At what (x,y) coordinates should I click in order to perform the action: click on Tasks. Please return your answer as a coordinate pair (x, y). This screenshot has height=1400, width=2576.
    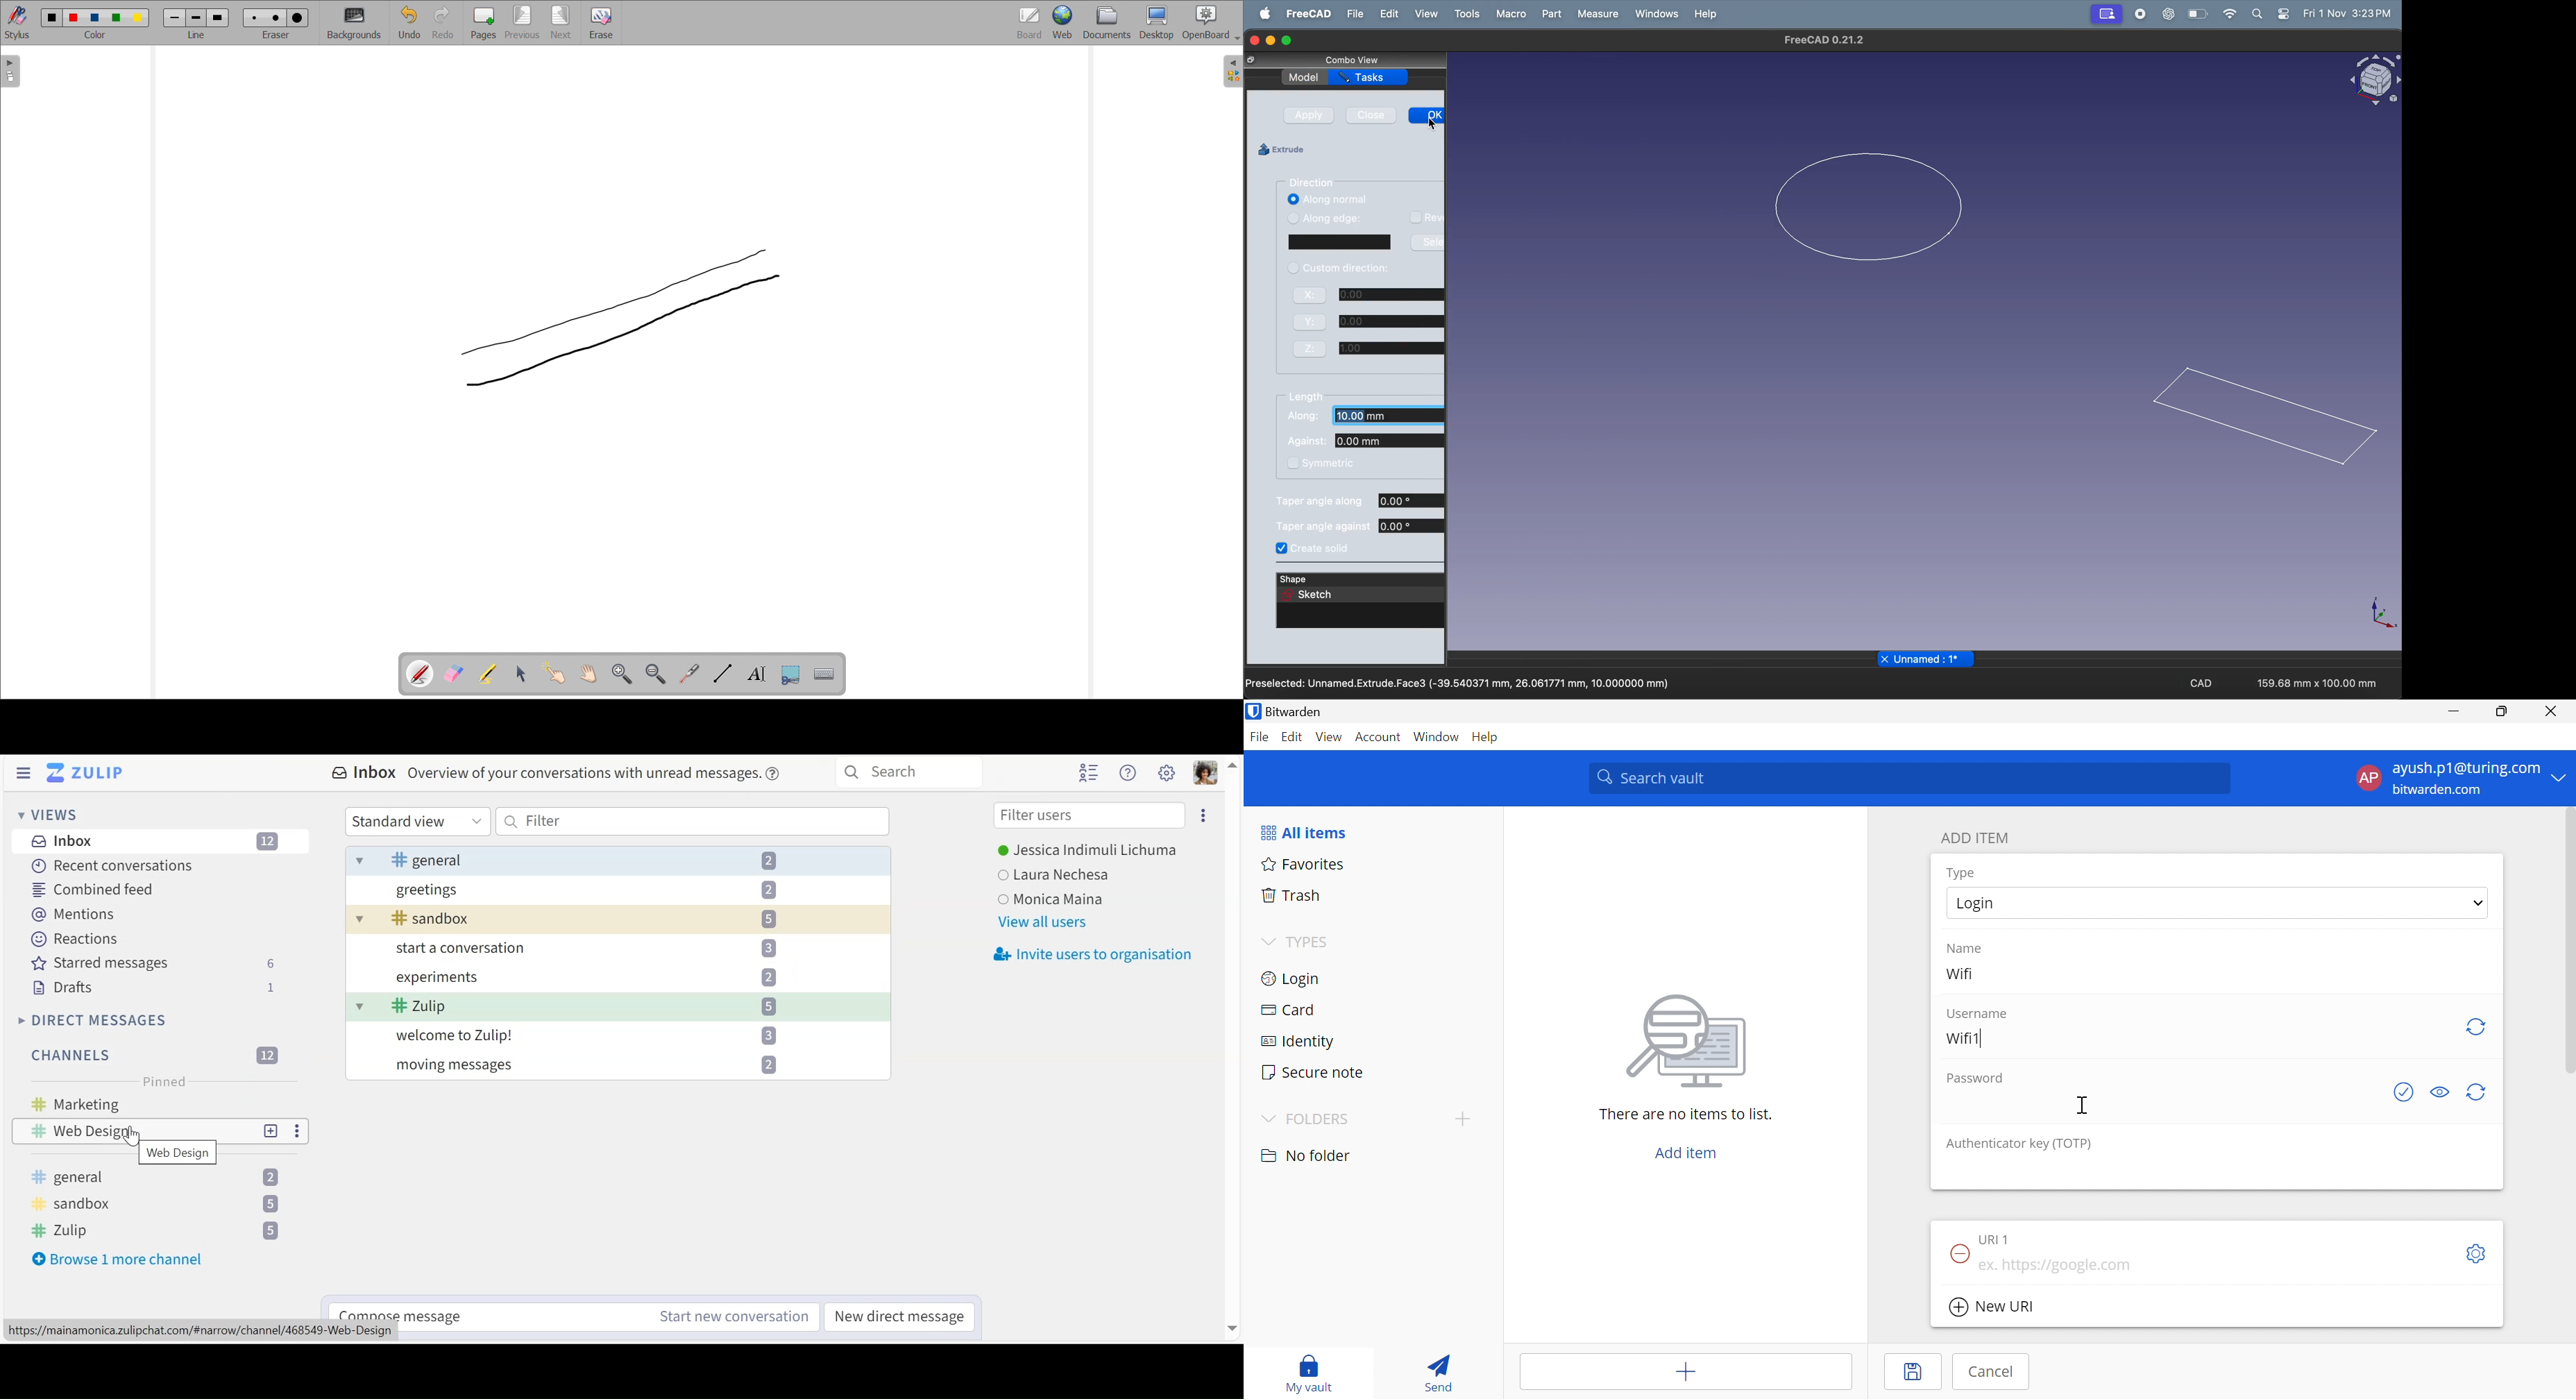
    Looking at the image, I should click on (1370, 77).